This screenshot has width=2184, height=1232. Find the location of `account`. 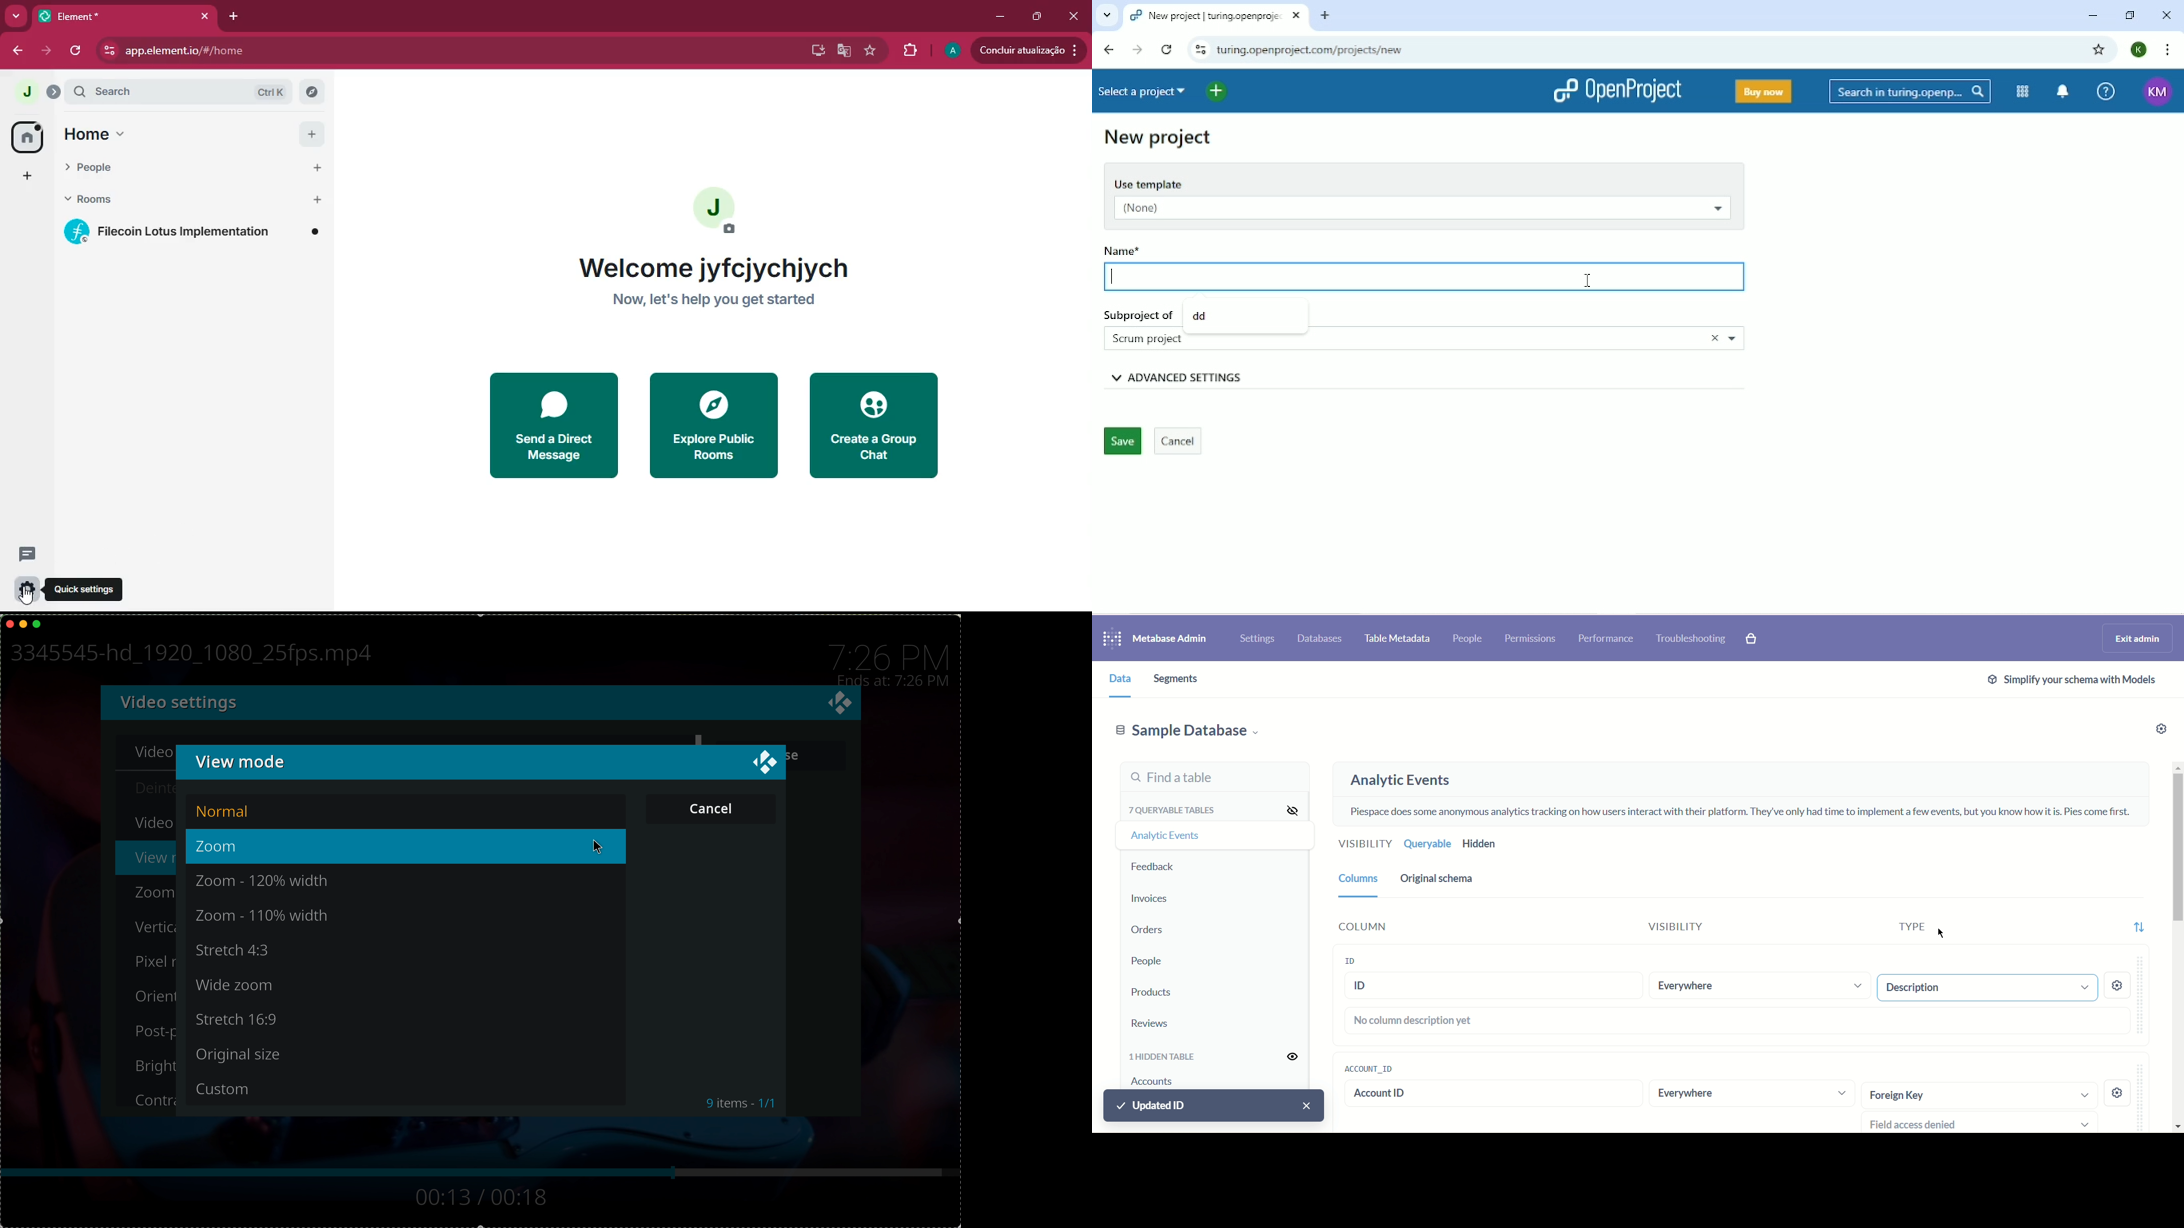

account is located at coordinates (1156, 1081).